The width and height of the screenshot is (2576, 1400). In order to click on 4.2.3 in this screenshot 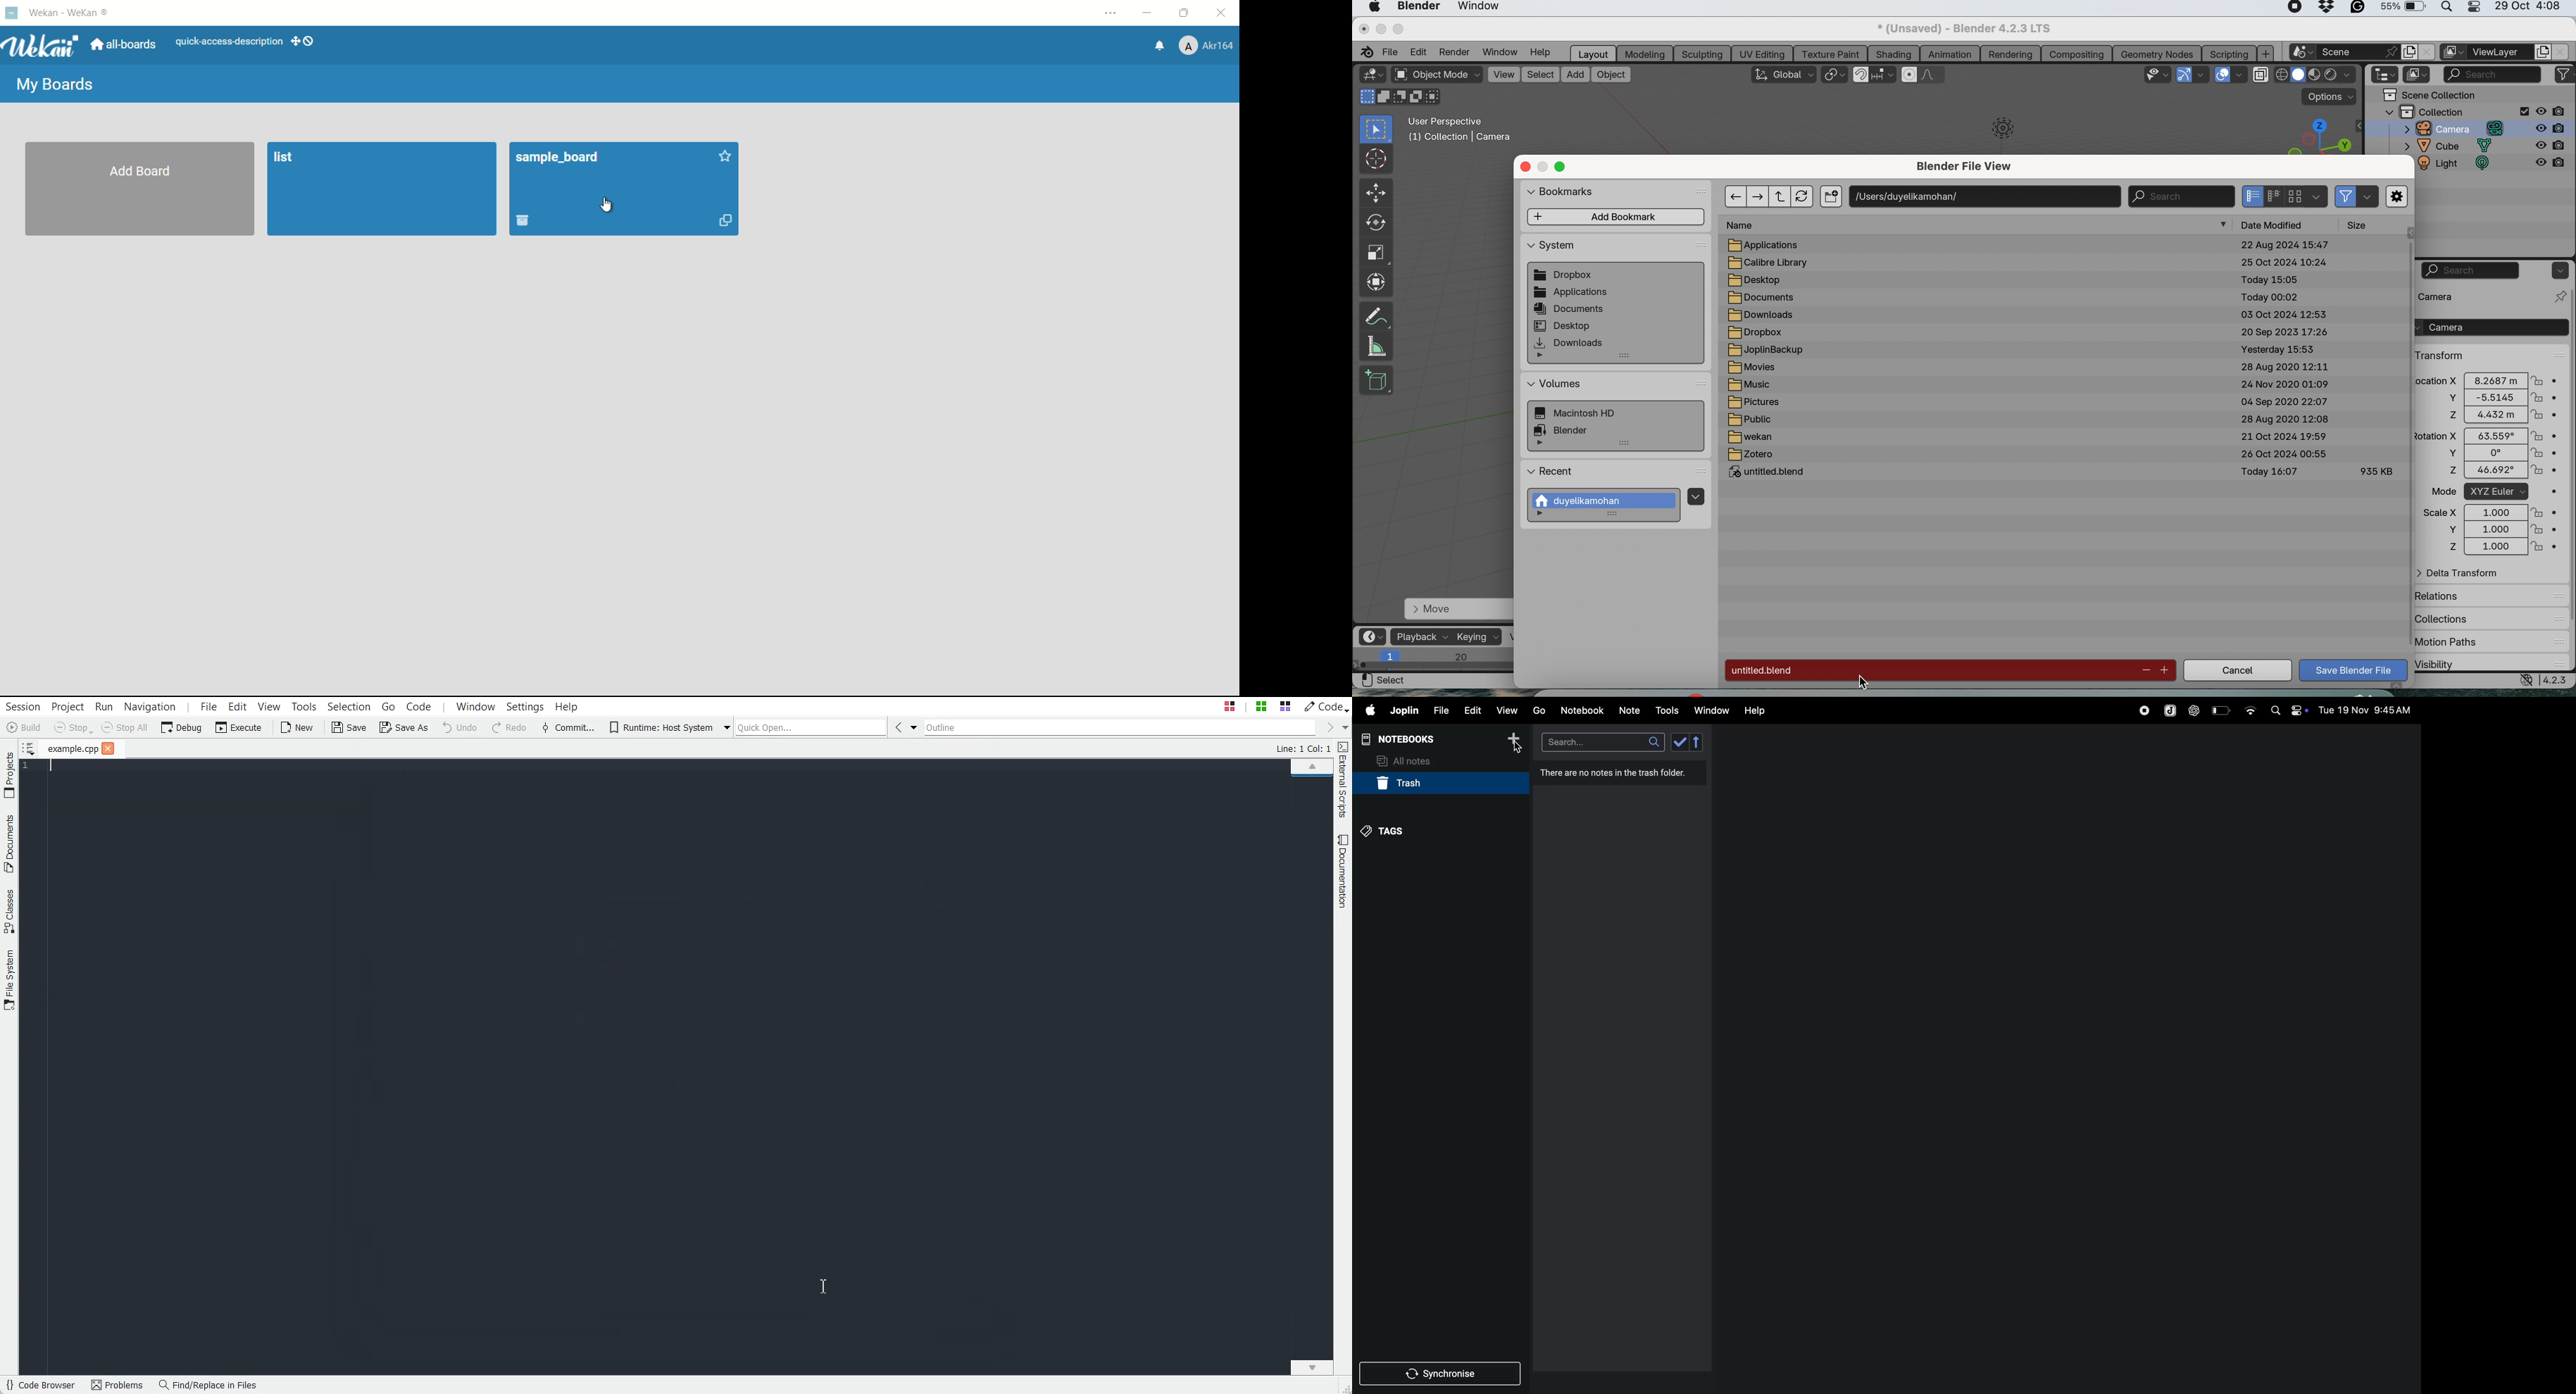, I will do `click(2557, 680)`.